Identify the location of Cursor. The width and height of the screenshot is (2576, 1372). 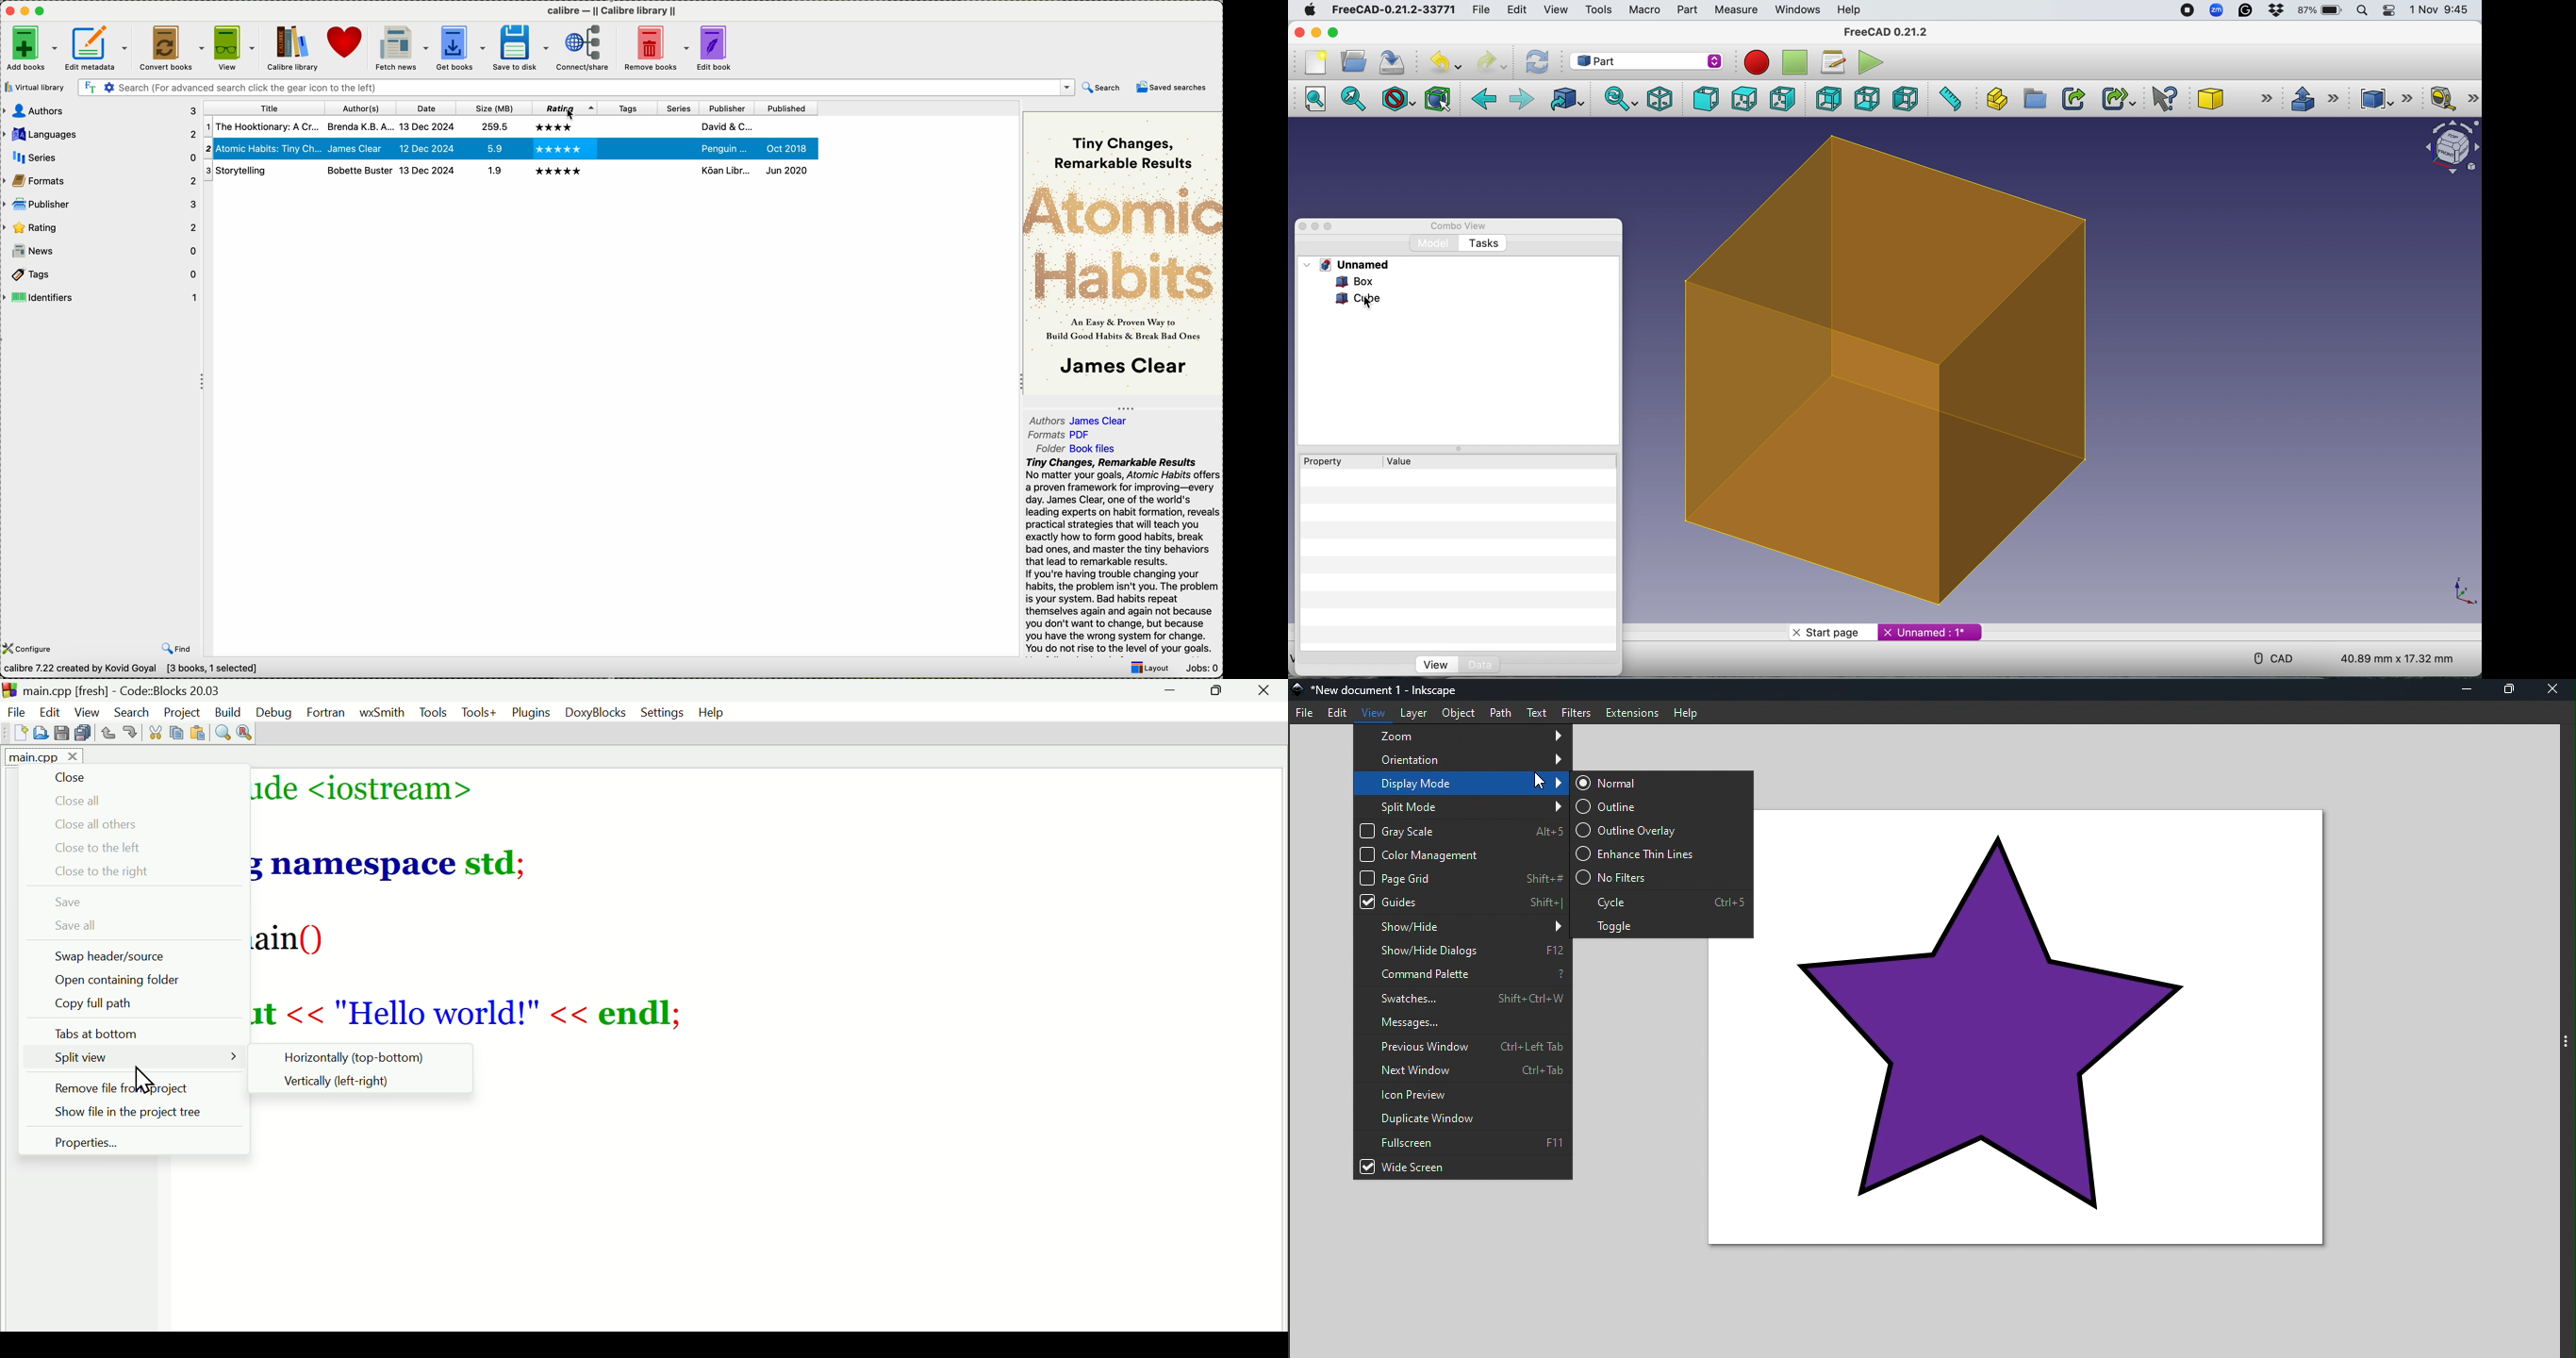
(570, 115).